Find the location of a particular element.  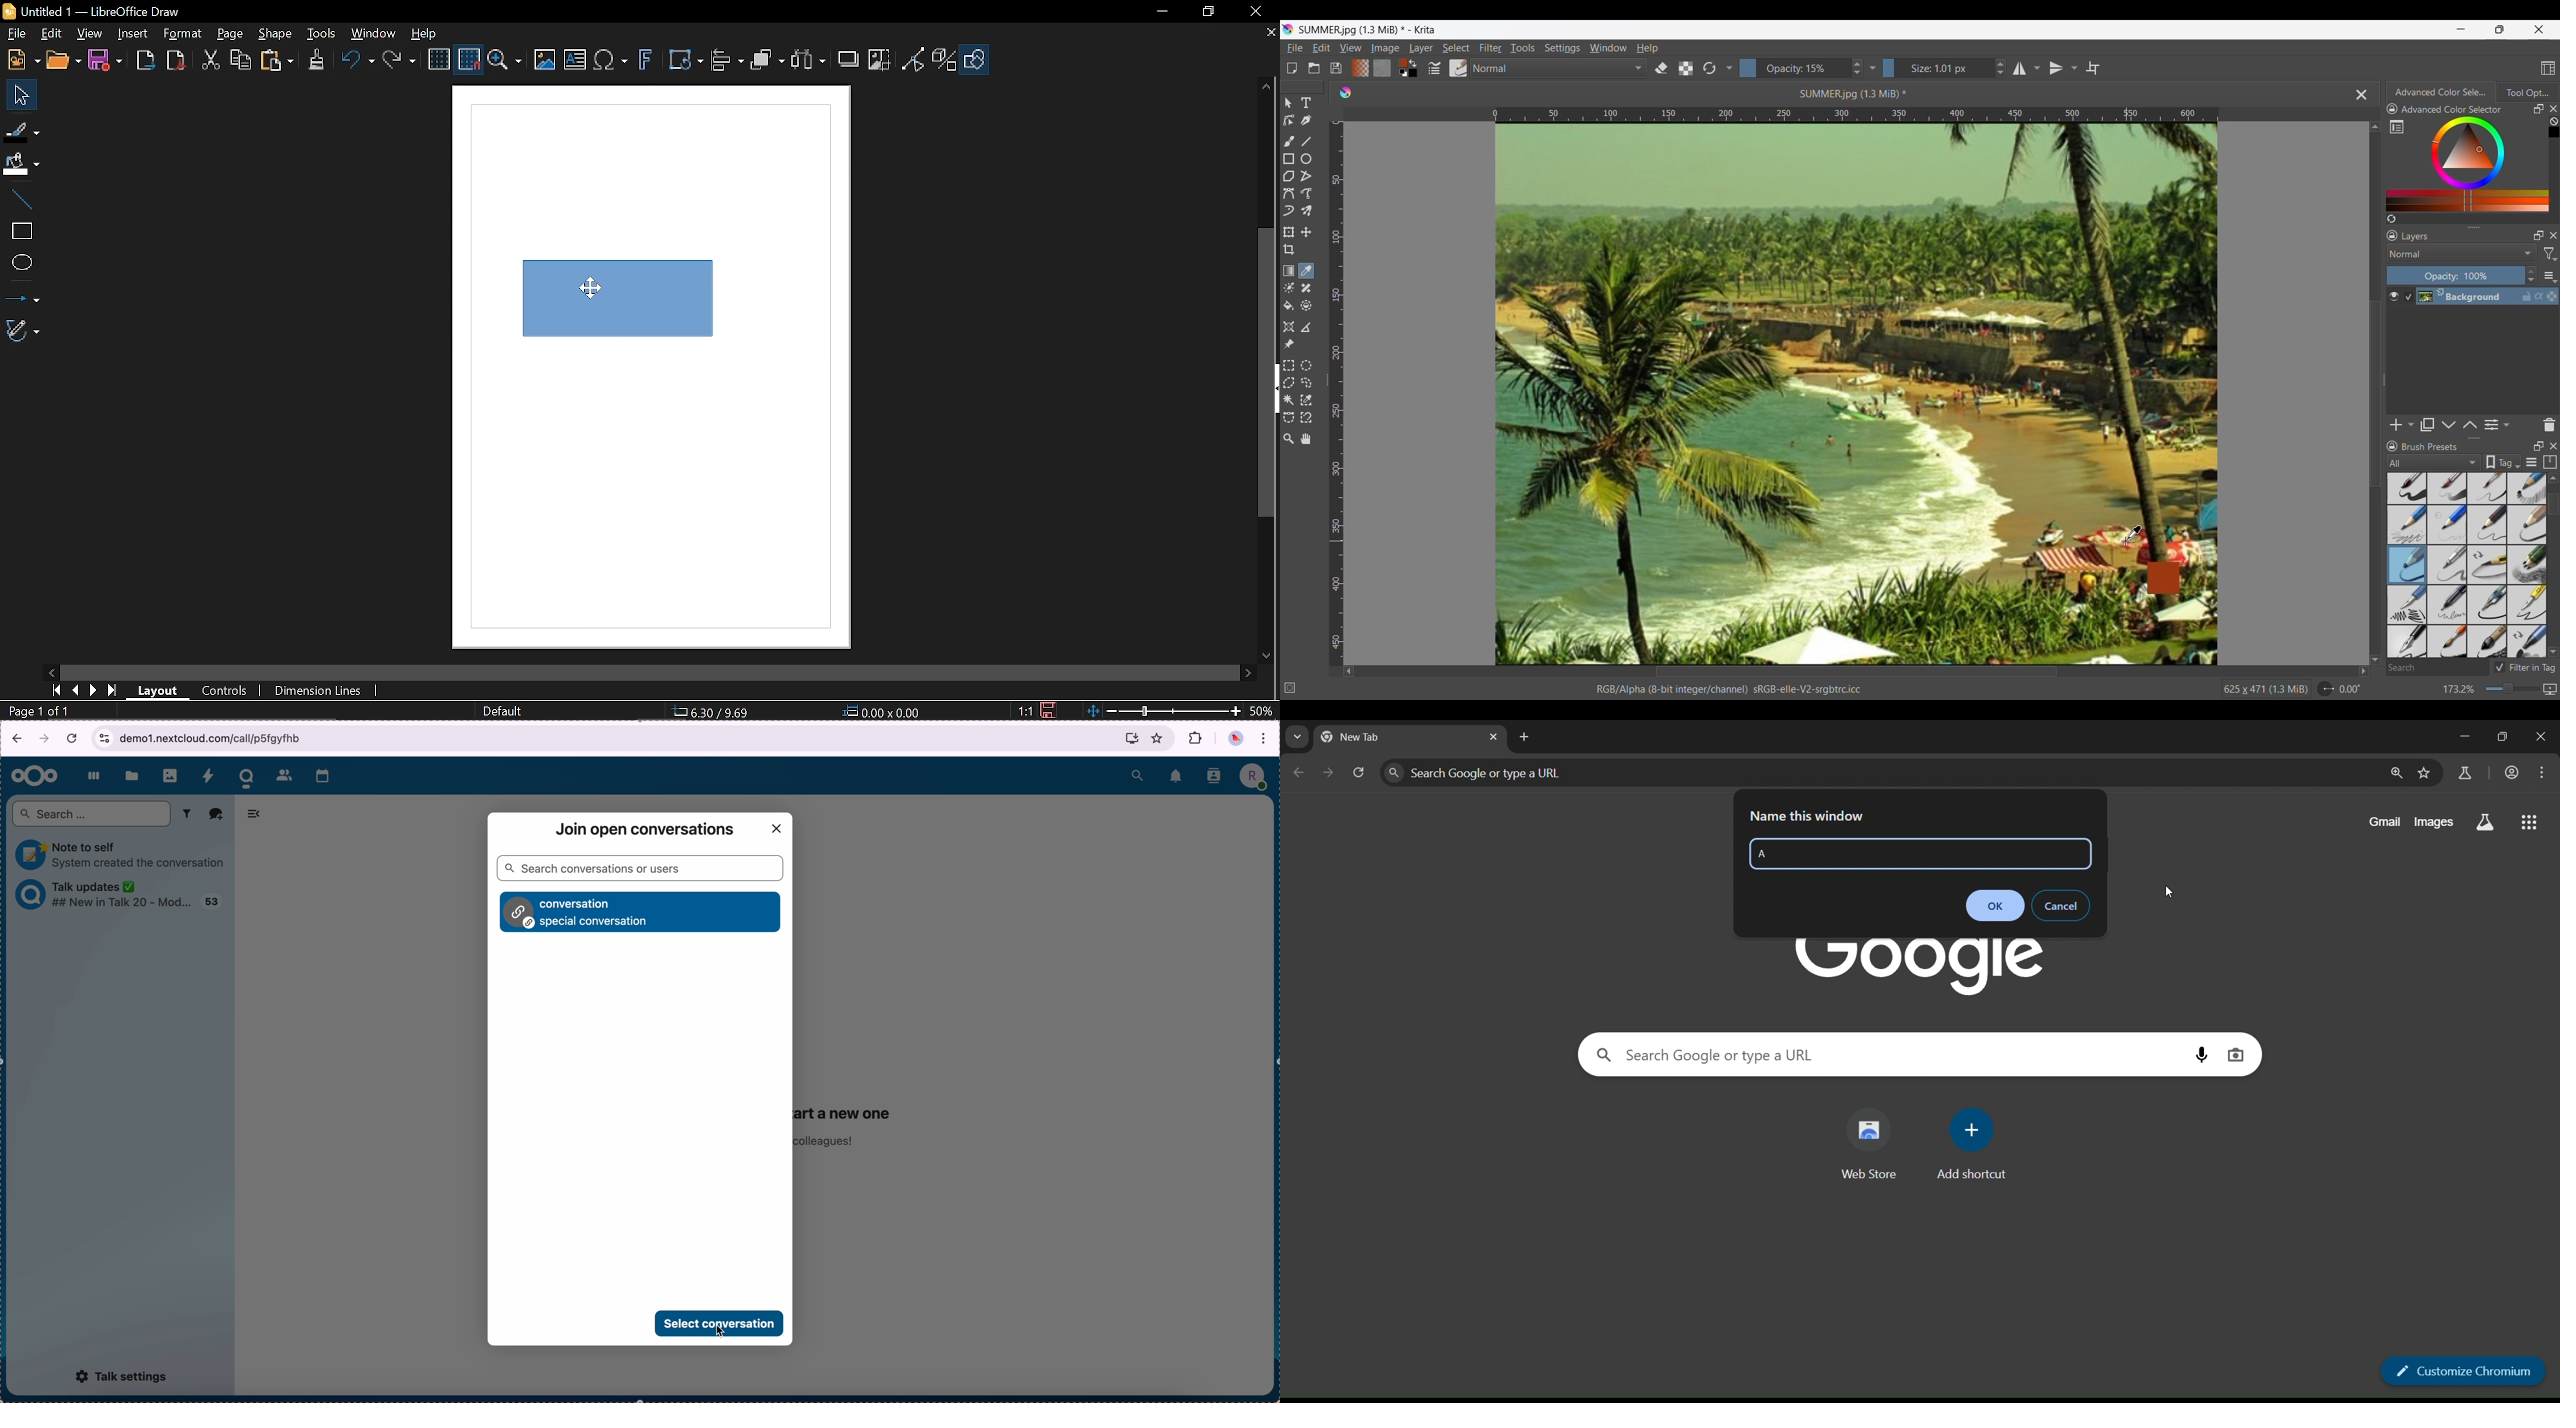

Page is located at coordinates (230, 33).